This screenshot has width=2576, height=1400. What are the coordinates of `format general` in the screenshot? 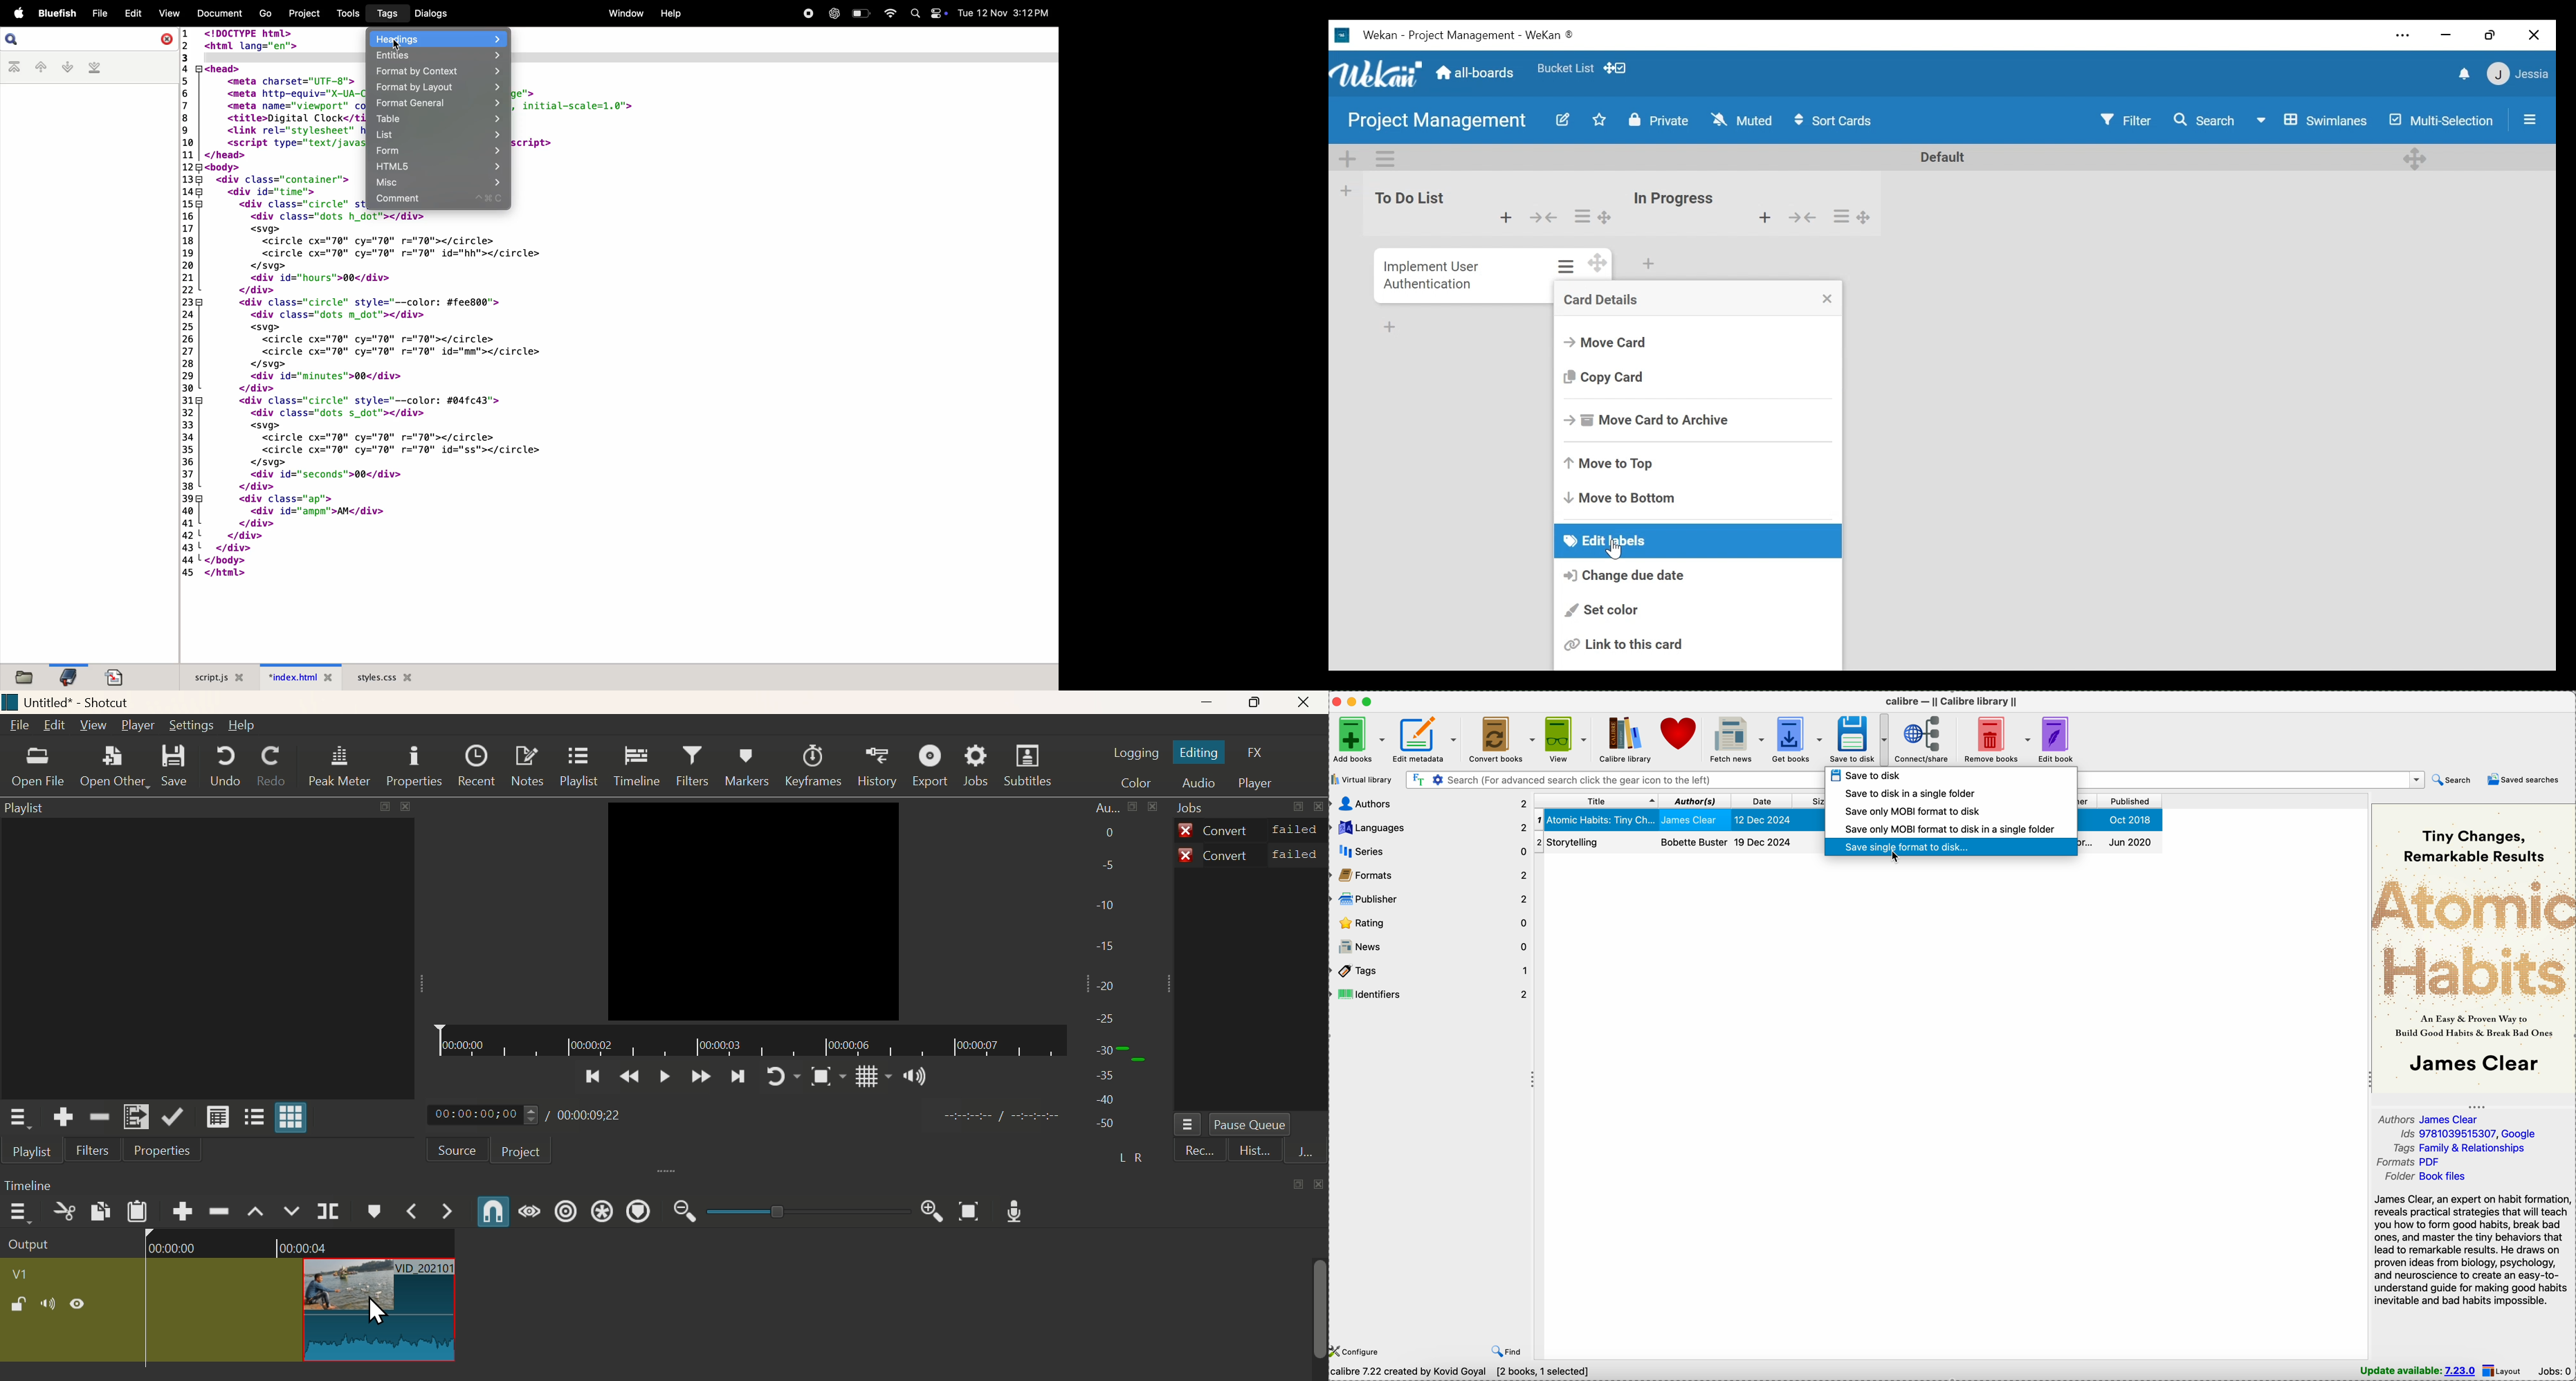 It's located at (436, 105).